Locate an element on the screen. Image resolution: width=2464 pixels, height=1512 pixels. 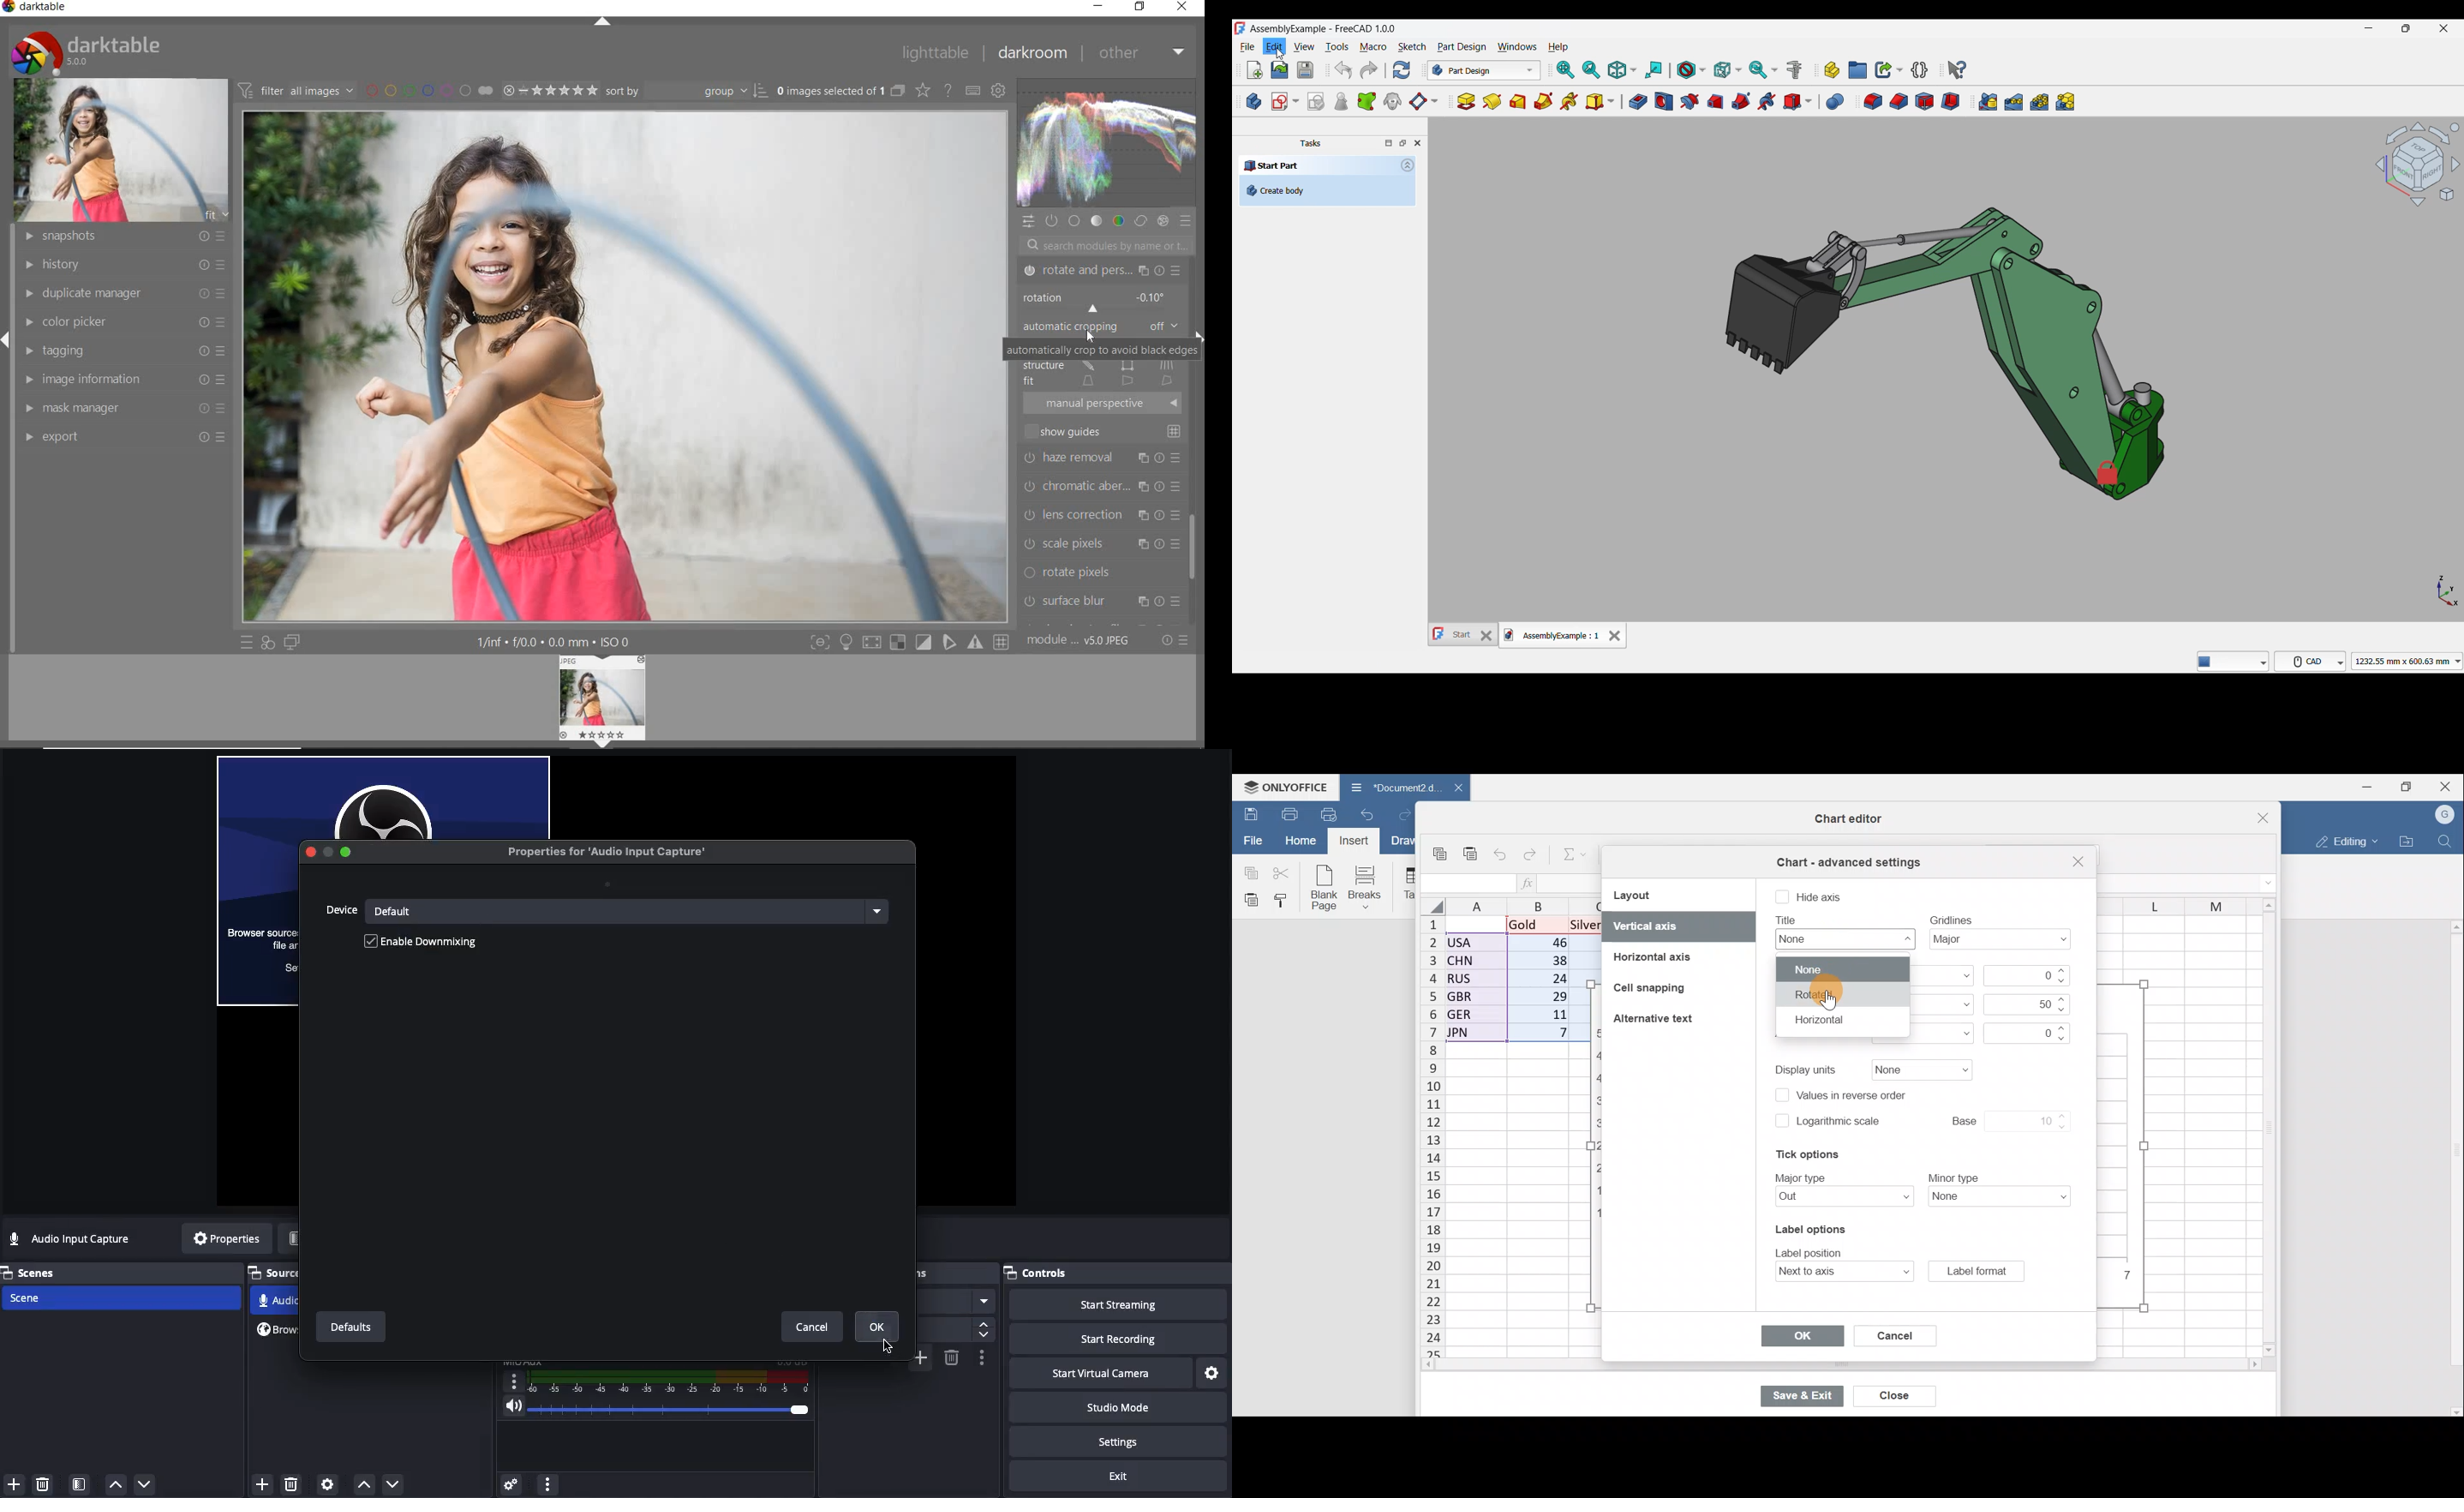
Hide axis is located at coordinates (1820, 898).